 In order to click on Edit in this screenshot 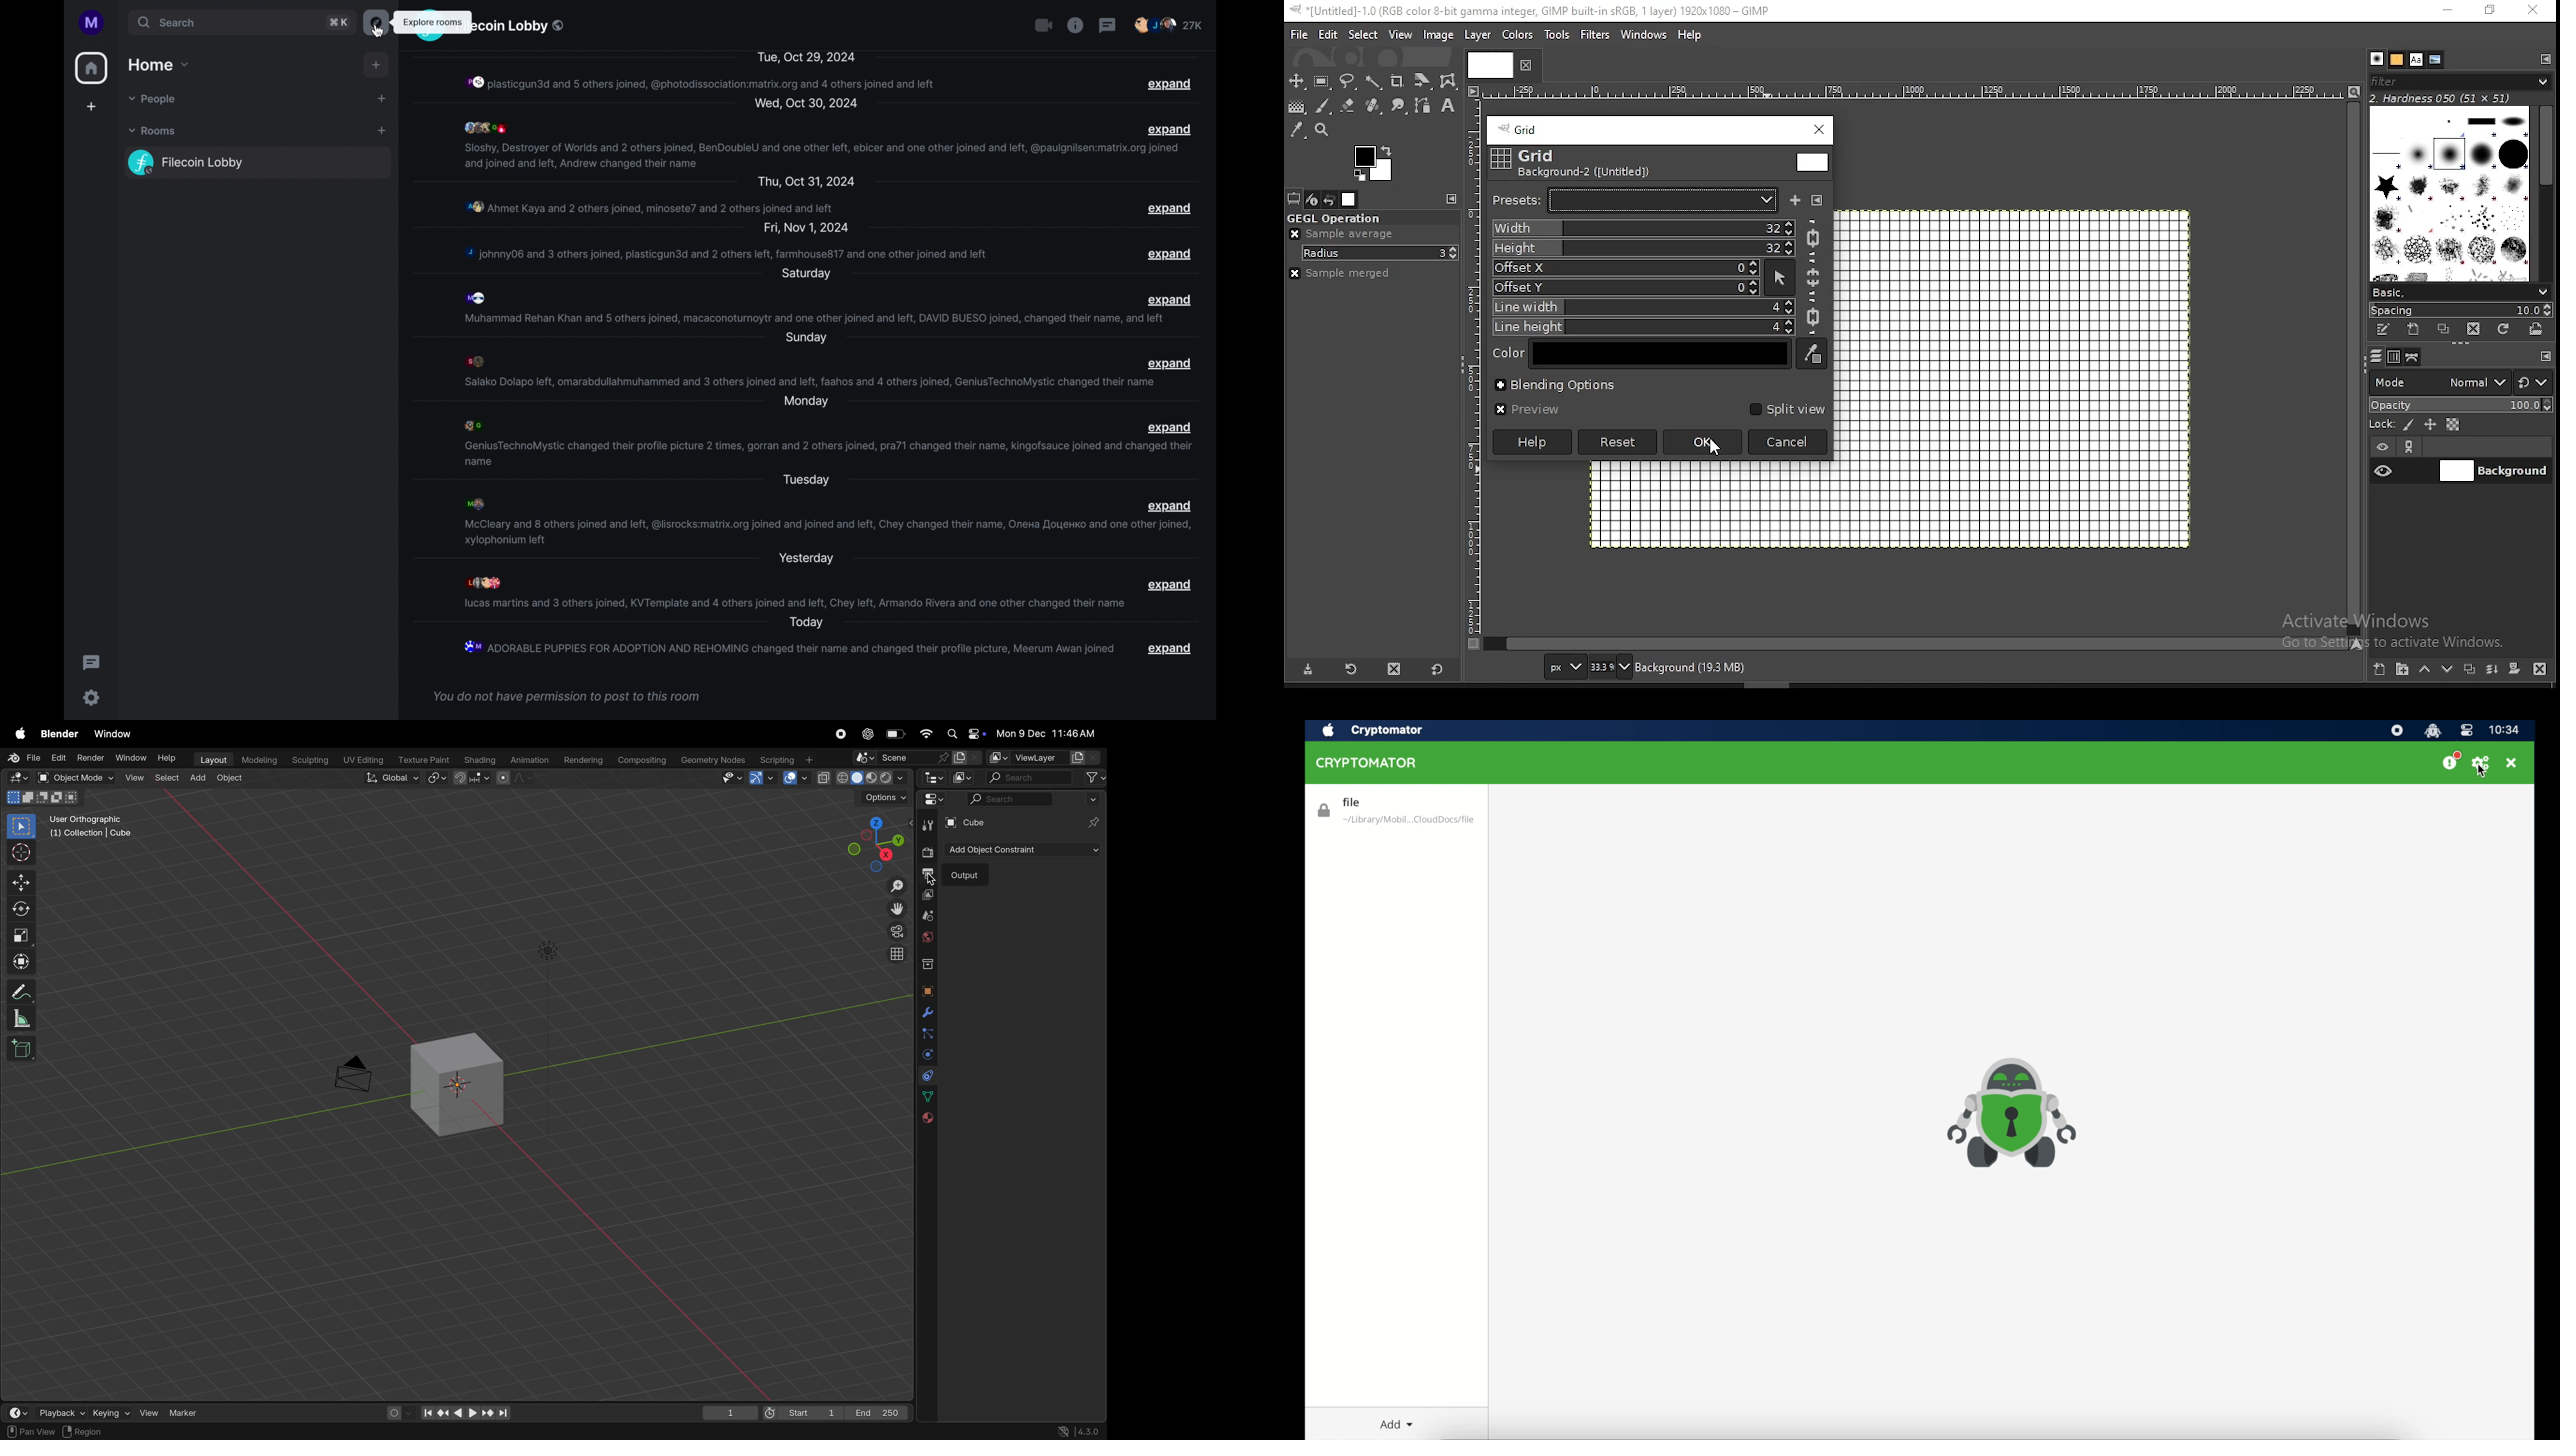, I will do `click(60, 757)`.